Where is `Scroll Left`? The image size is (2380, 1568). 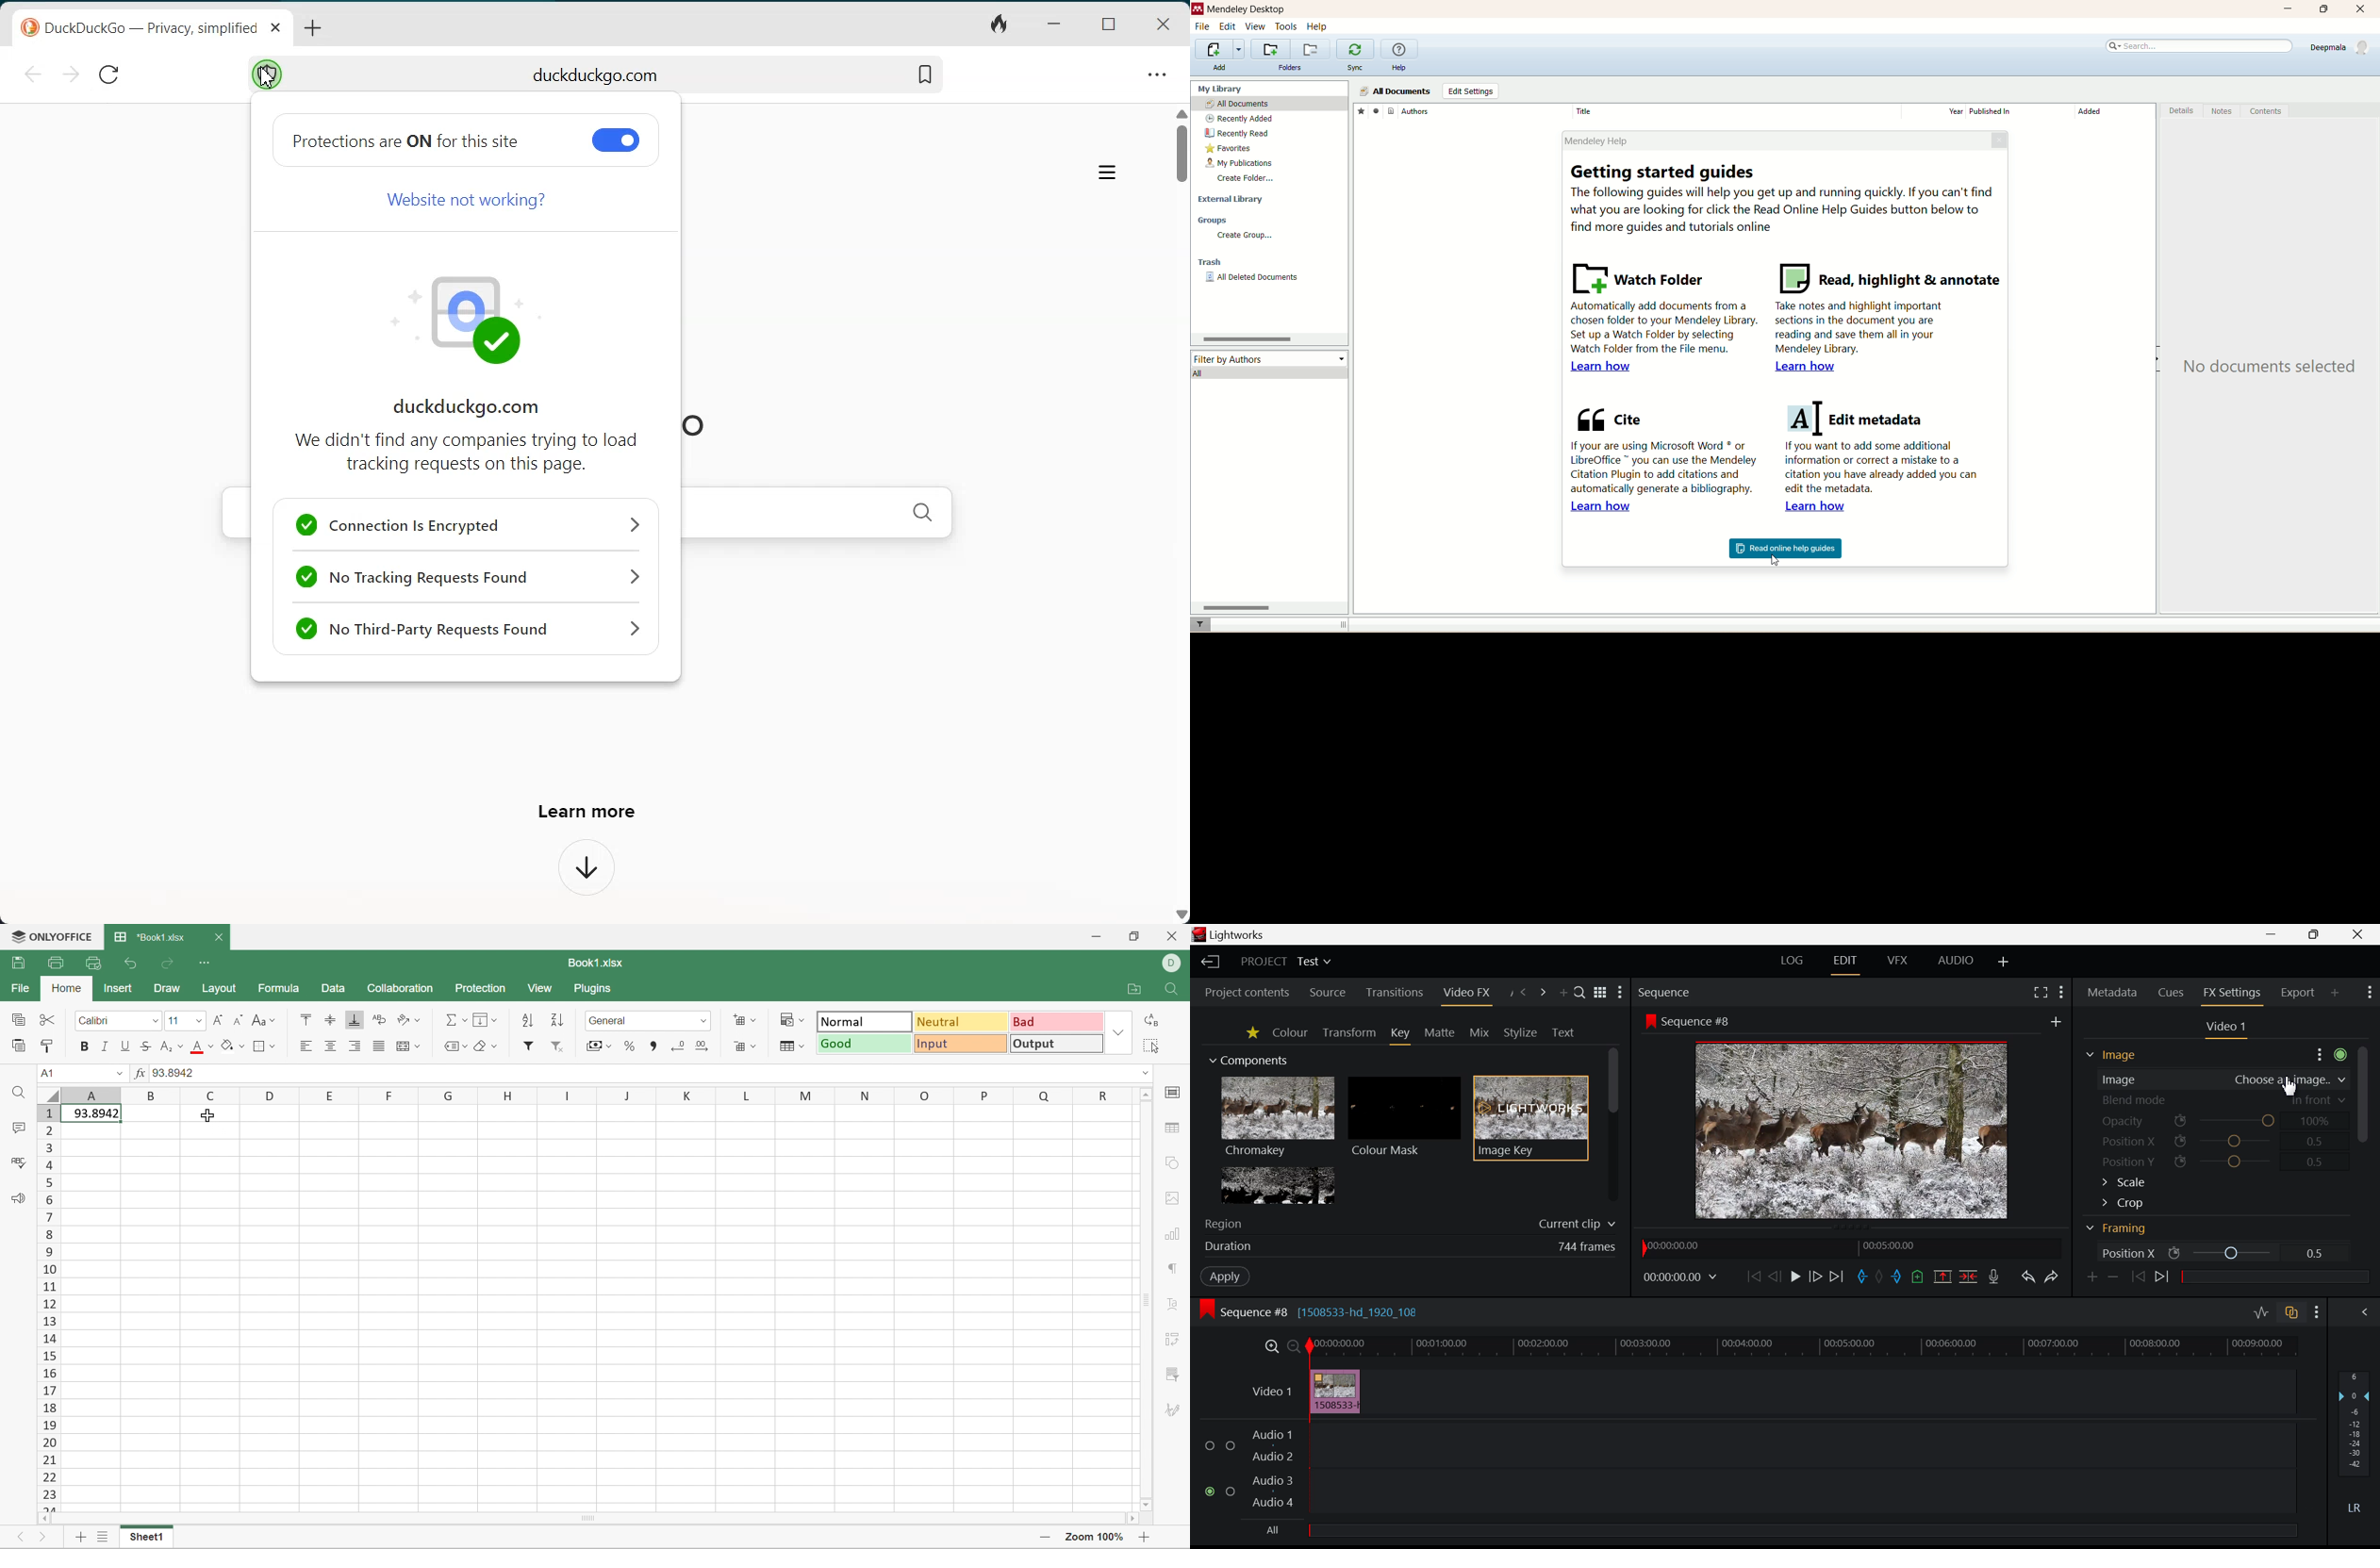
Scroll Left is located at coordinates (45, 1521).